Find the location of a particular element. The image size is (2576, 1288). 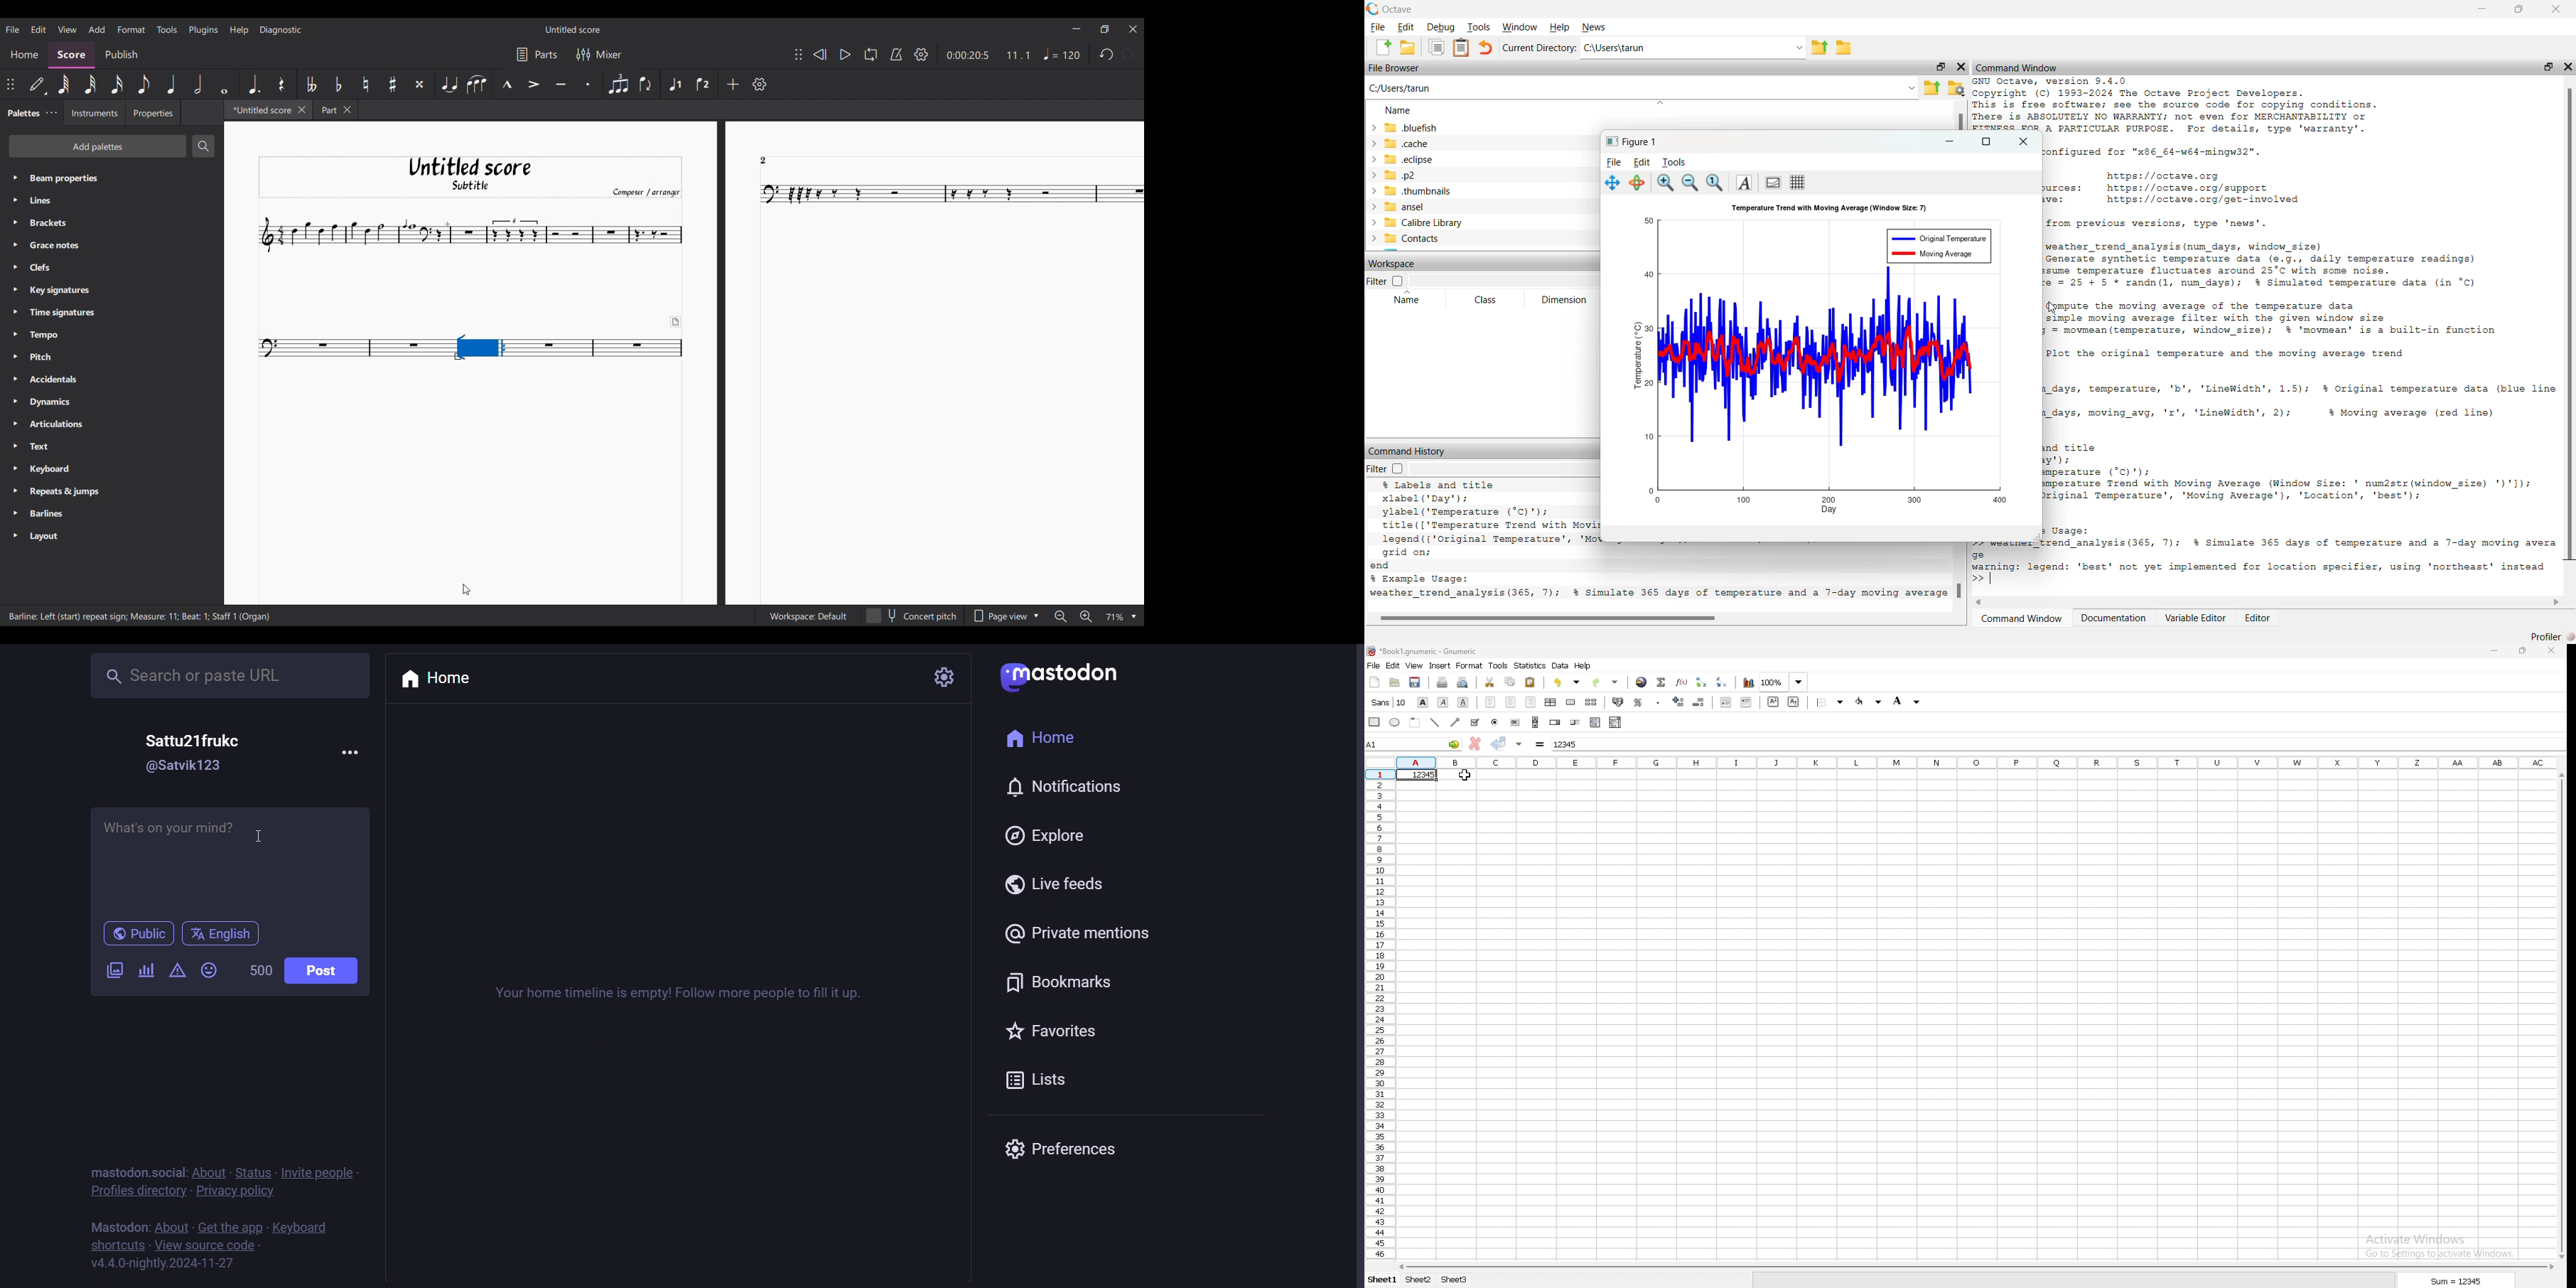

Edit menu is located at coordinates (39, 30).